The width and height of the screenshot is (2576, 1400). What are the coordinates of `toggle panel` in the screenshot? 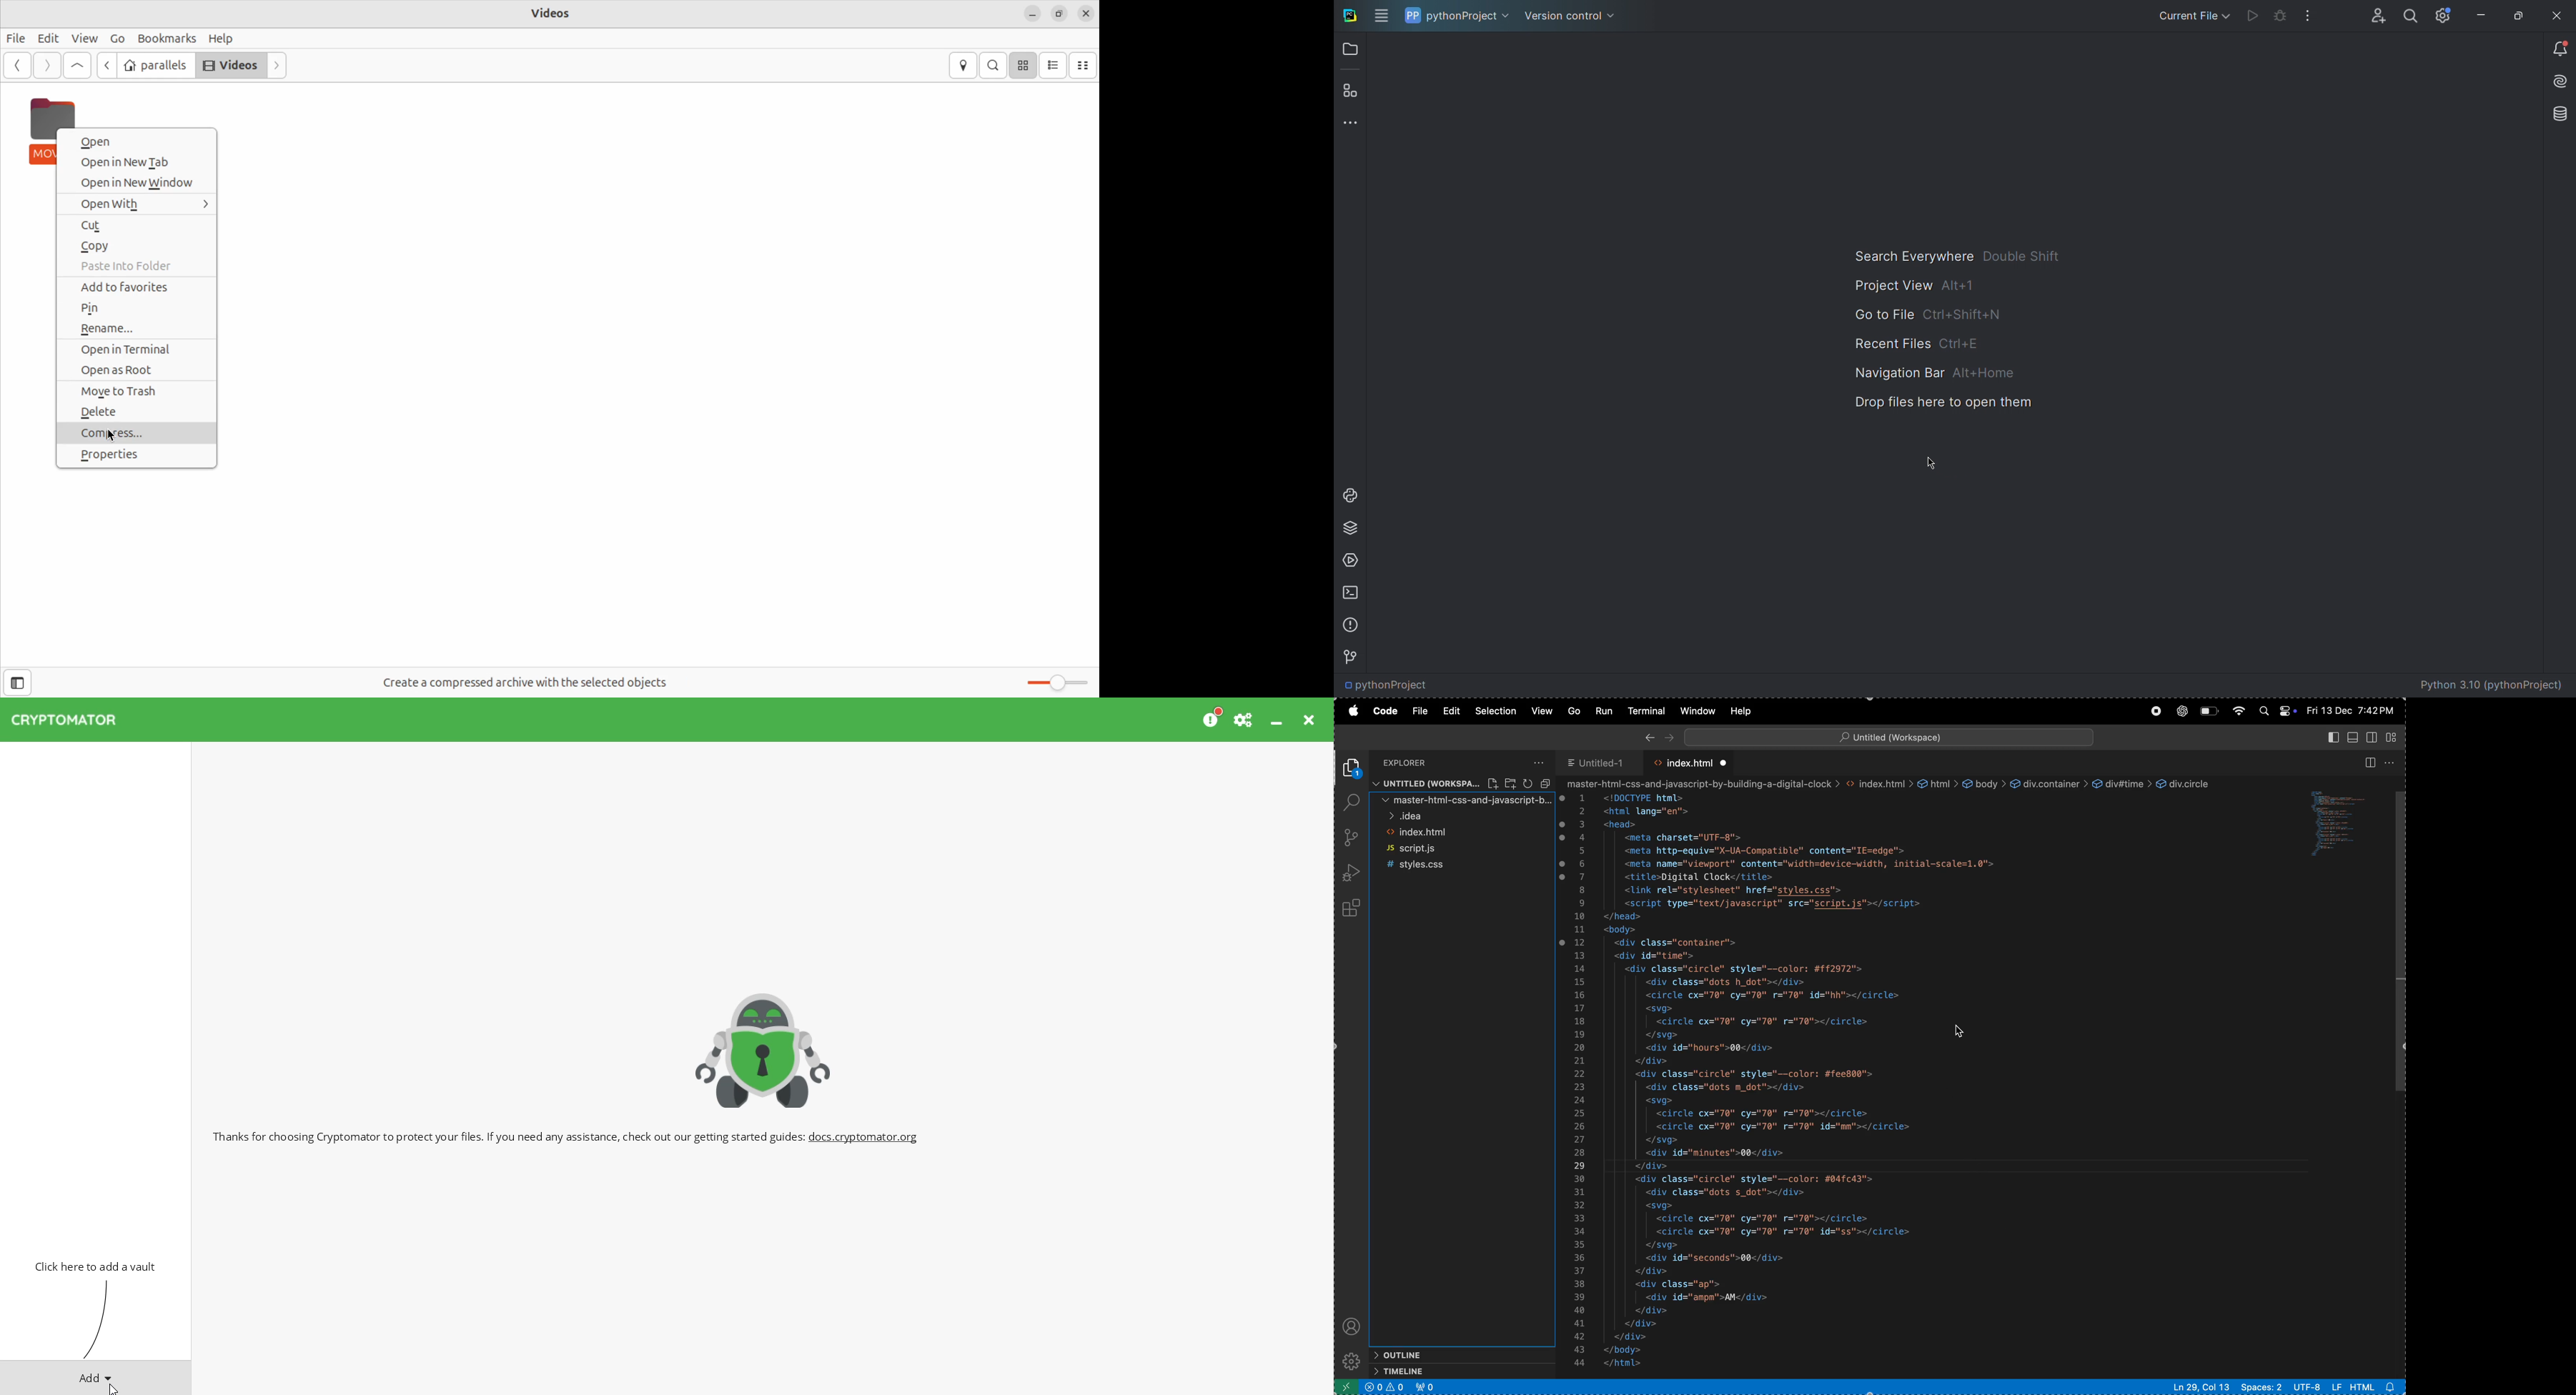 It's located at (2354, 737).